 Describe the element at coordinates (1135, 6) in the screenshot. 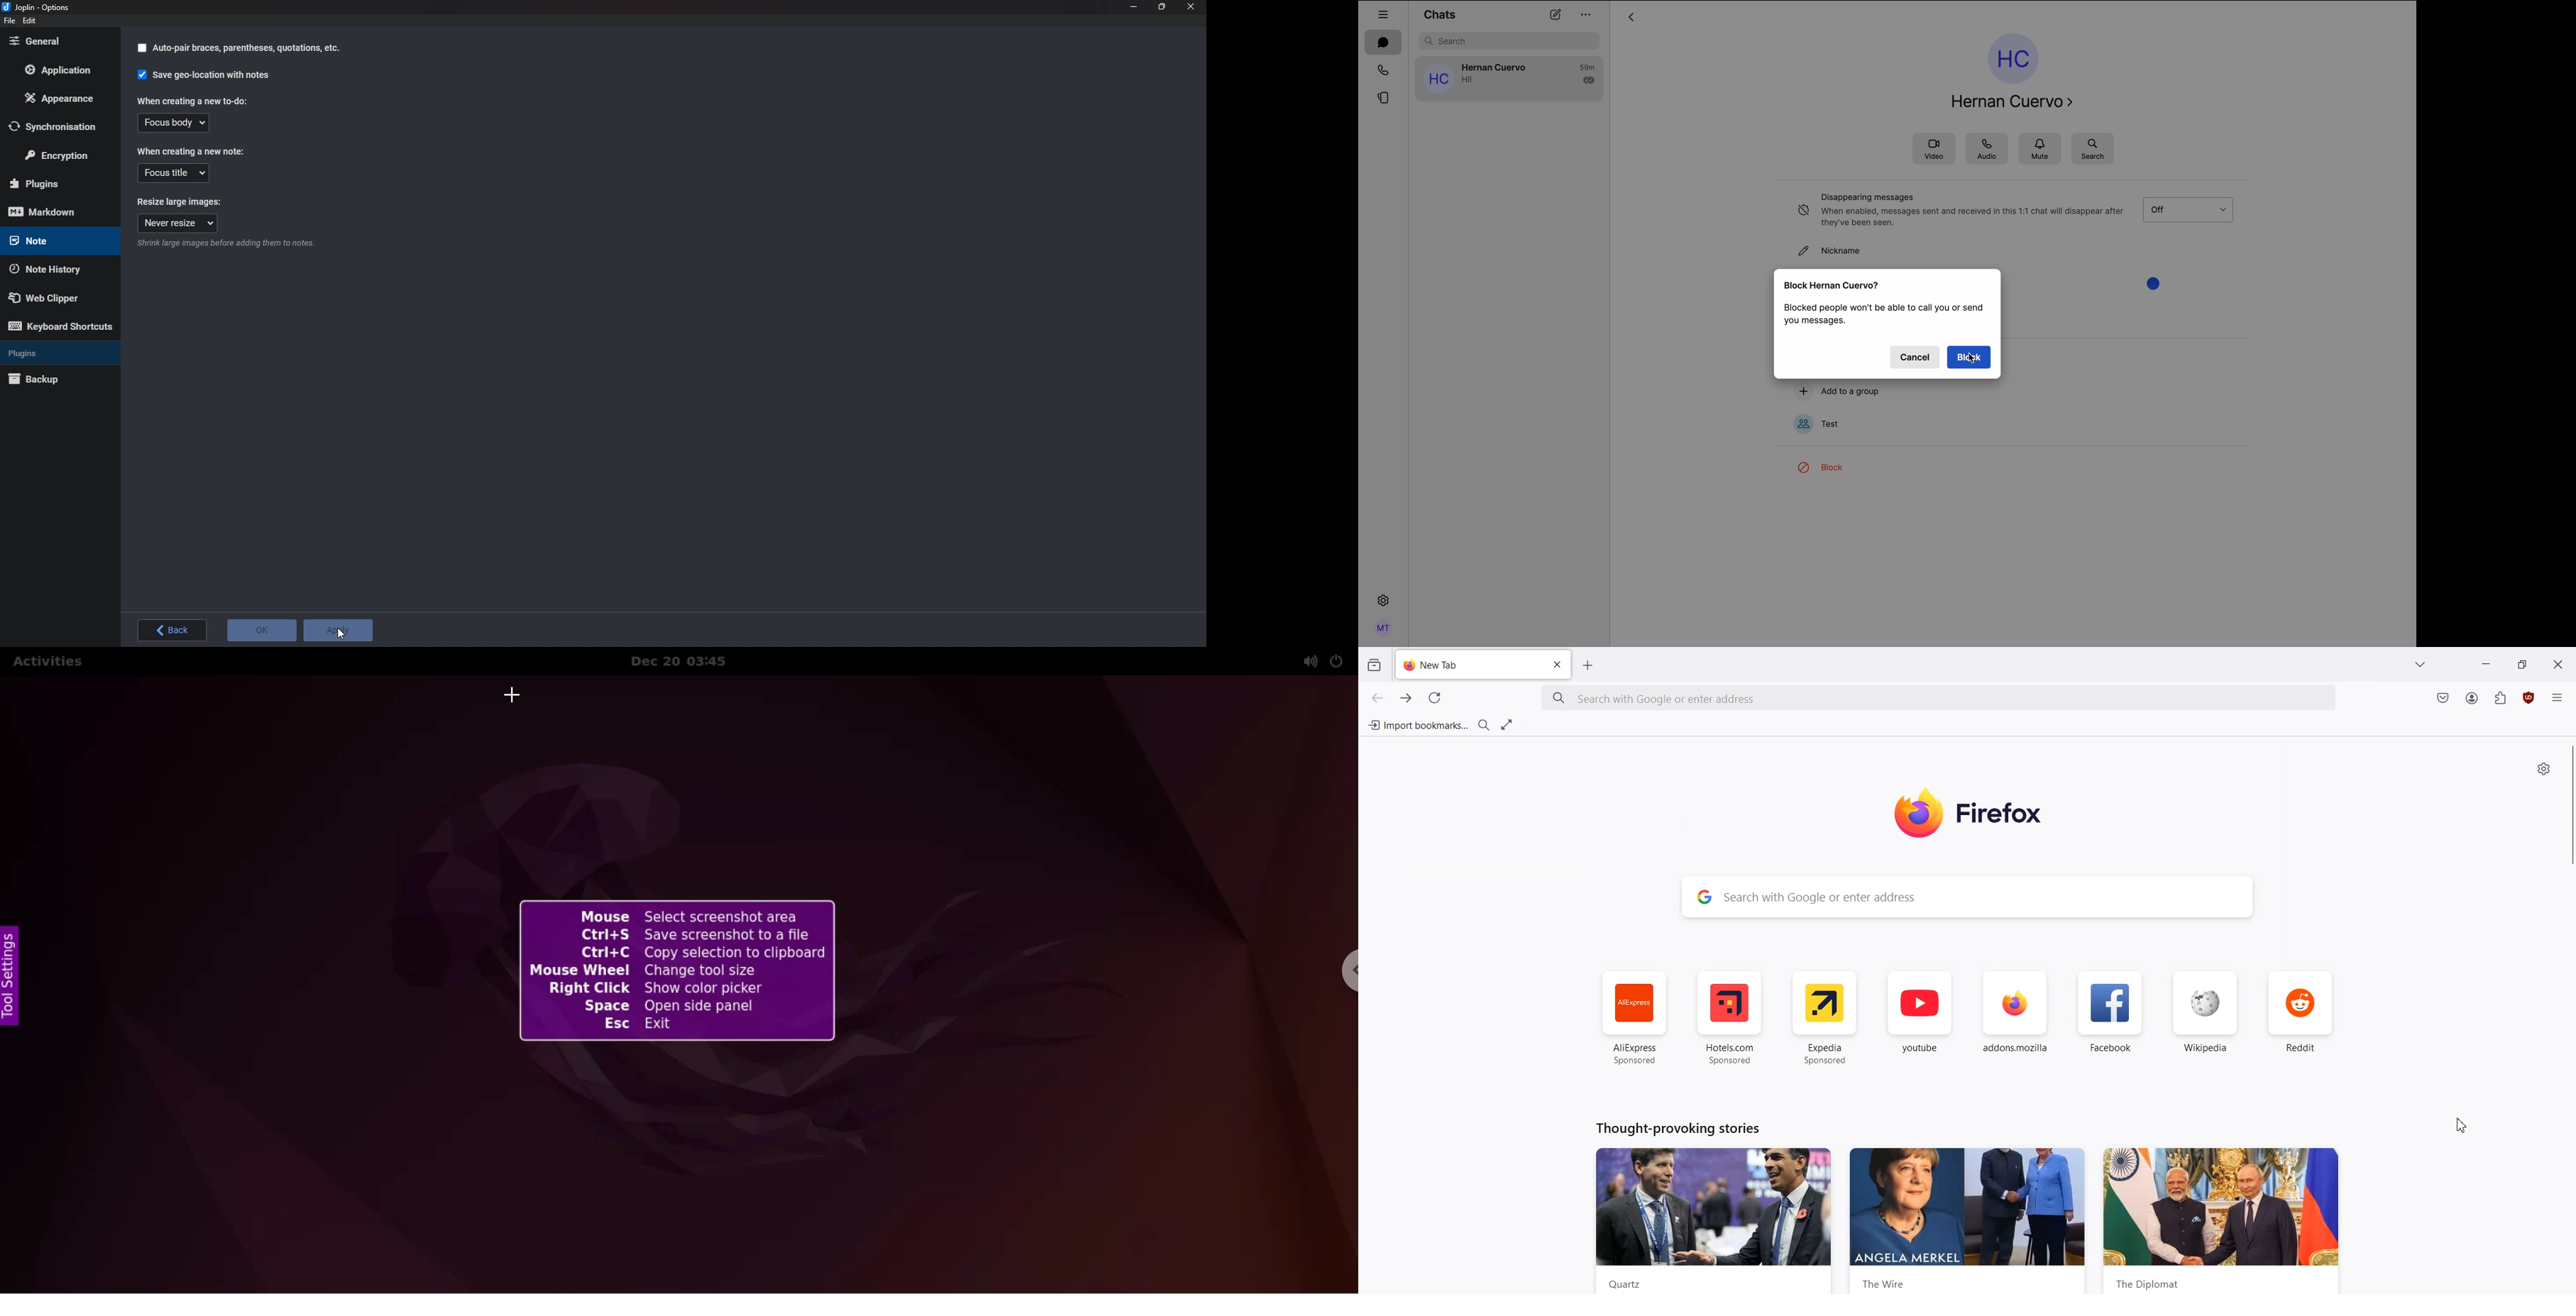

I see `Minimize` at that location.